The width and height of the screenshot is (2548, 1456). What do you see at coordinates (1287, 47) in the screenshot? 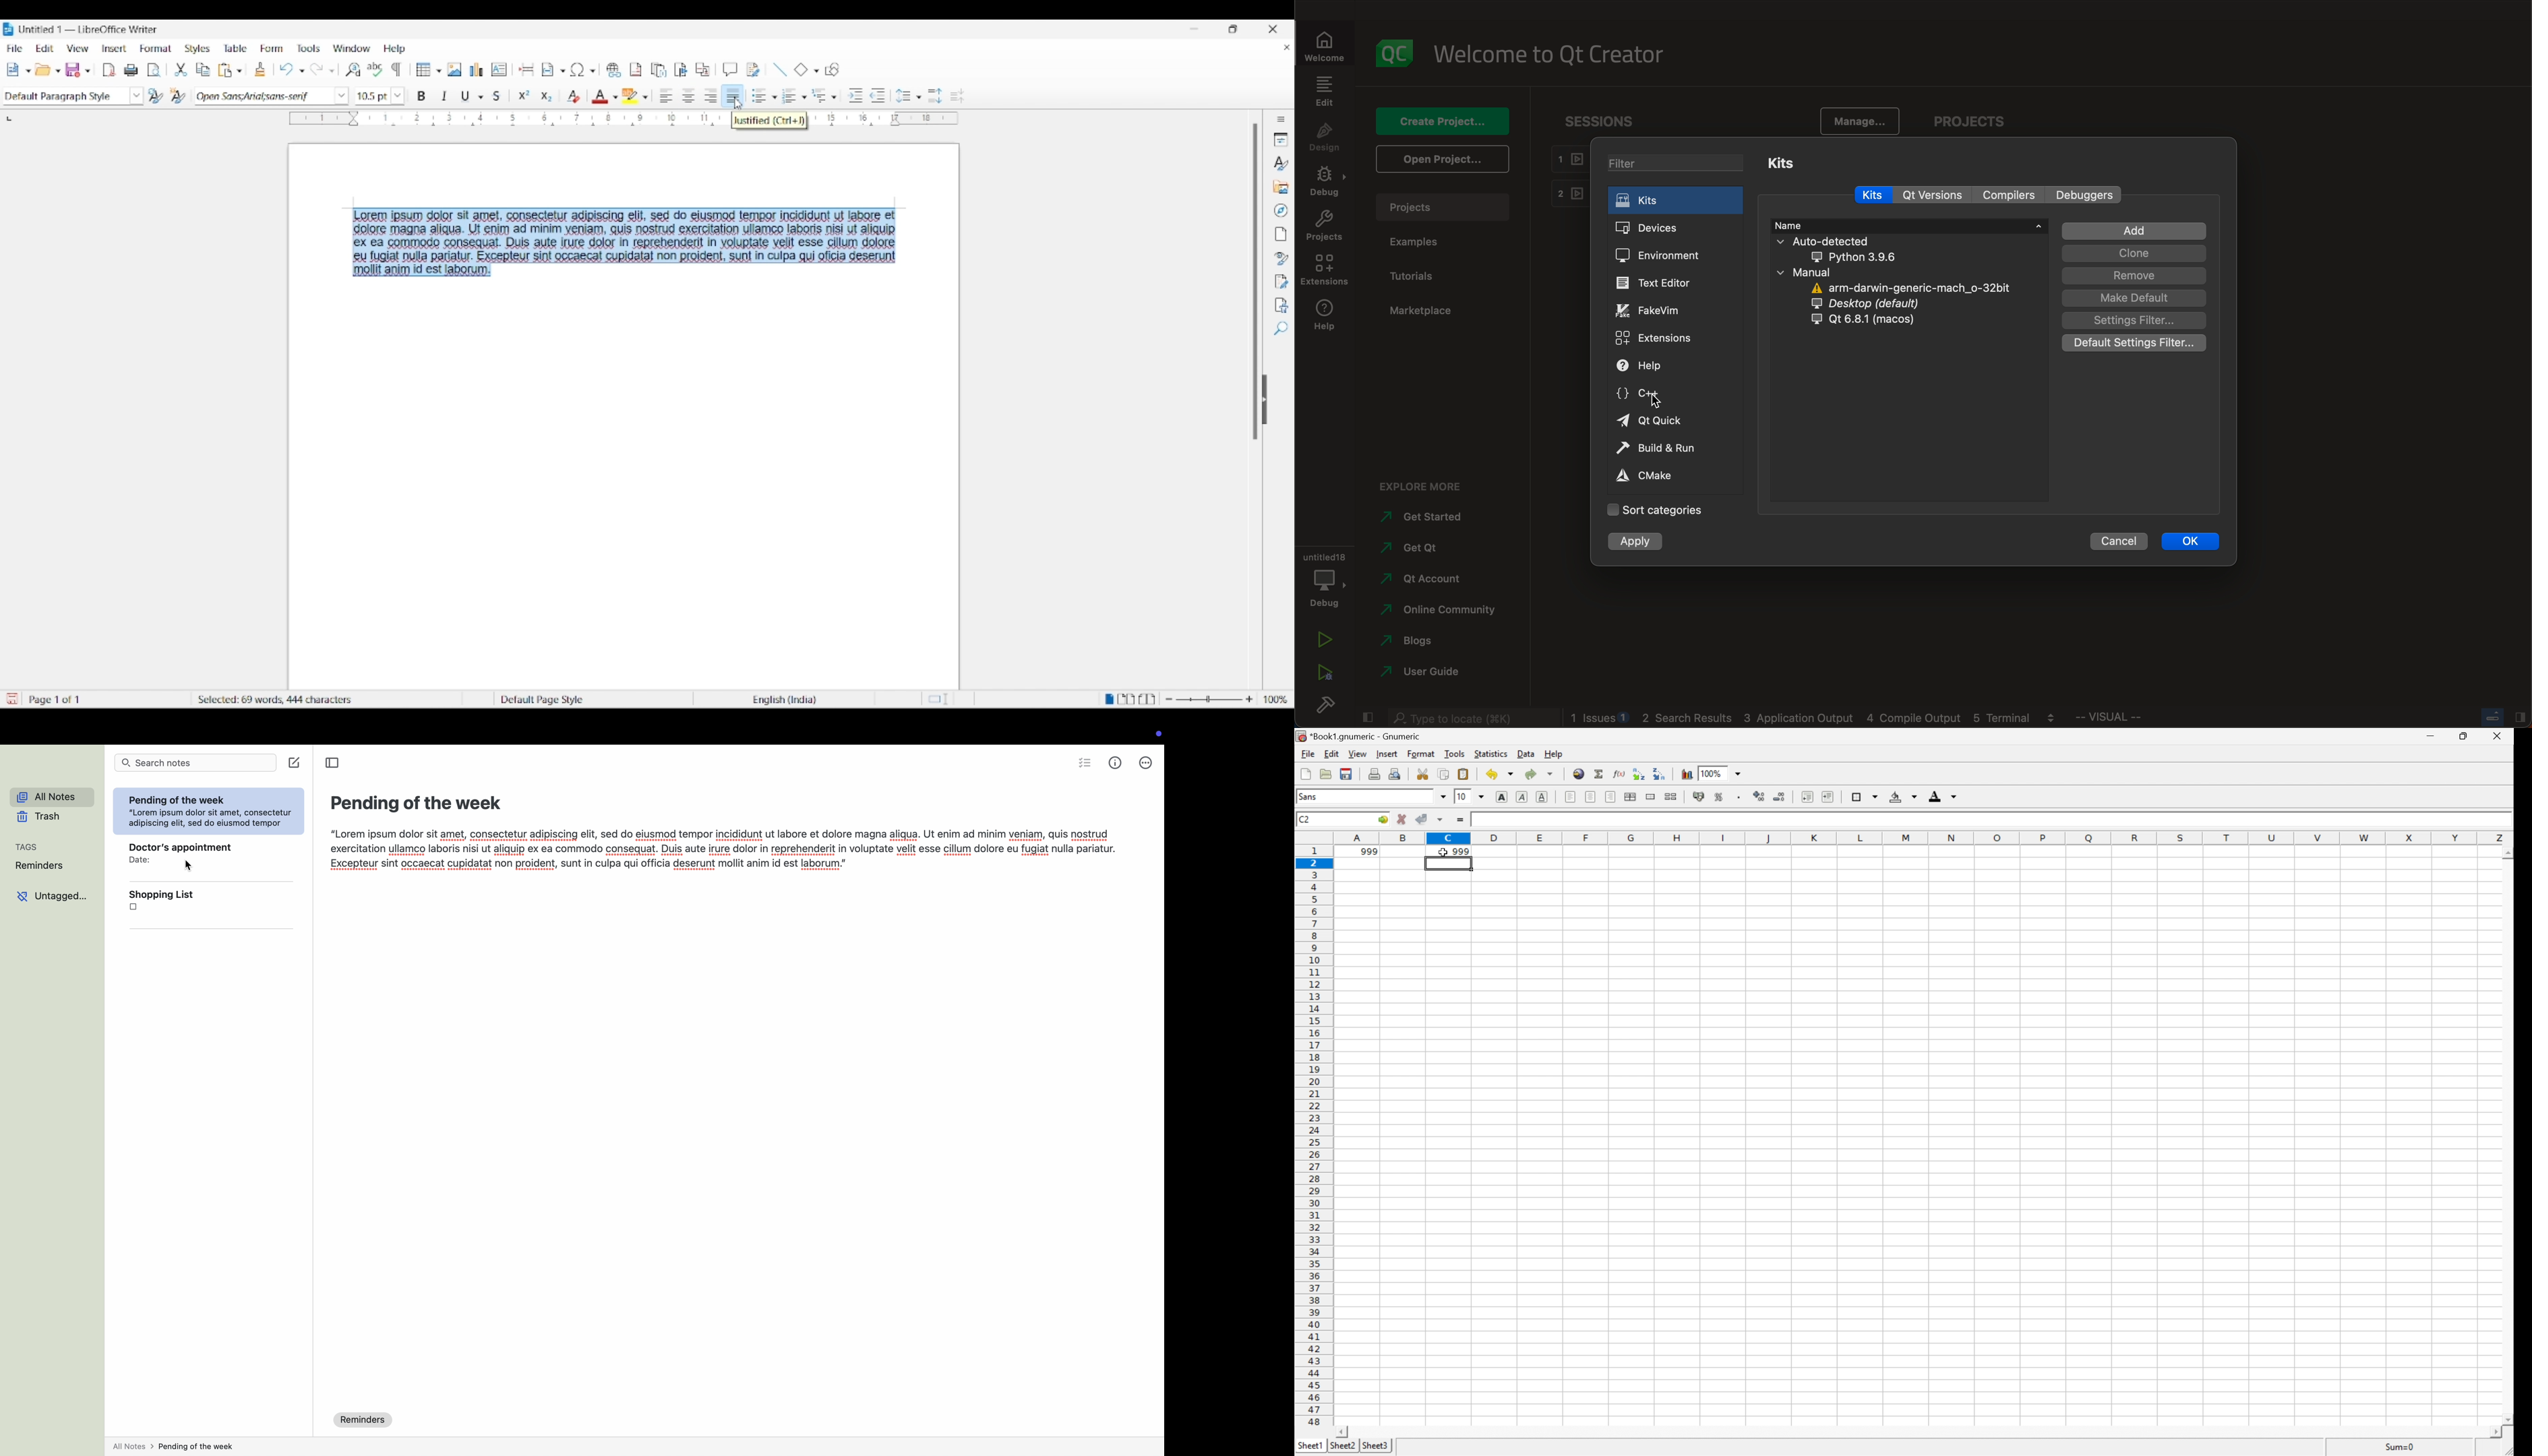
I see `Close document` at bounding box center [1287, 47].